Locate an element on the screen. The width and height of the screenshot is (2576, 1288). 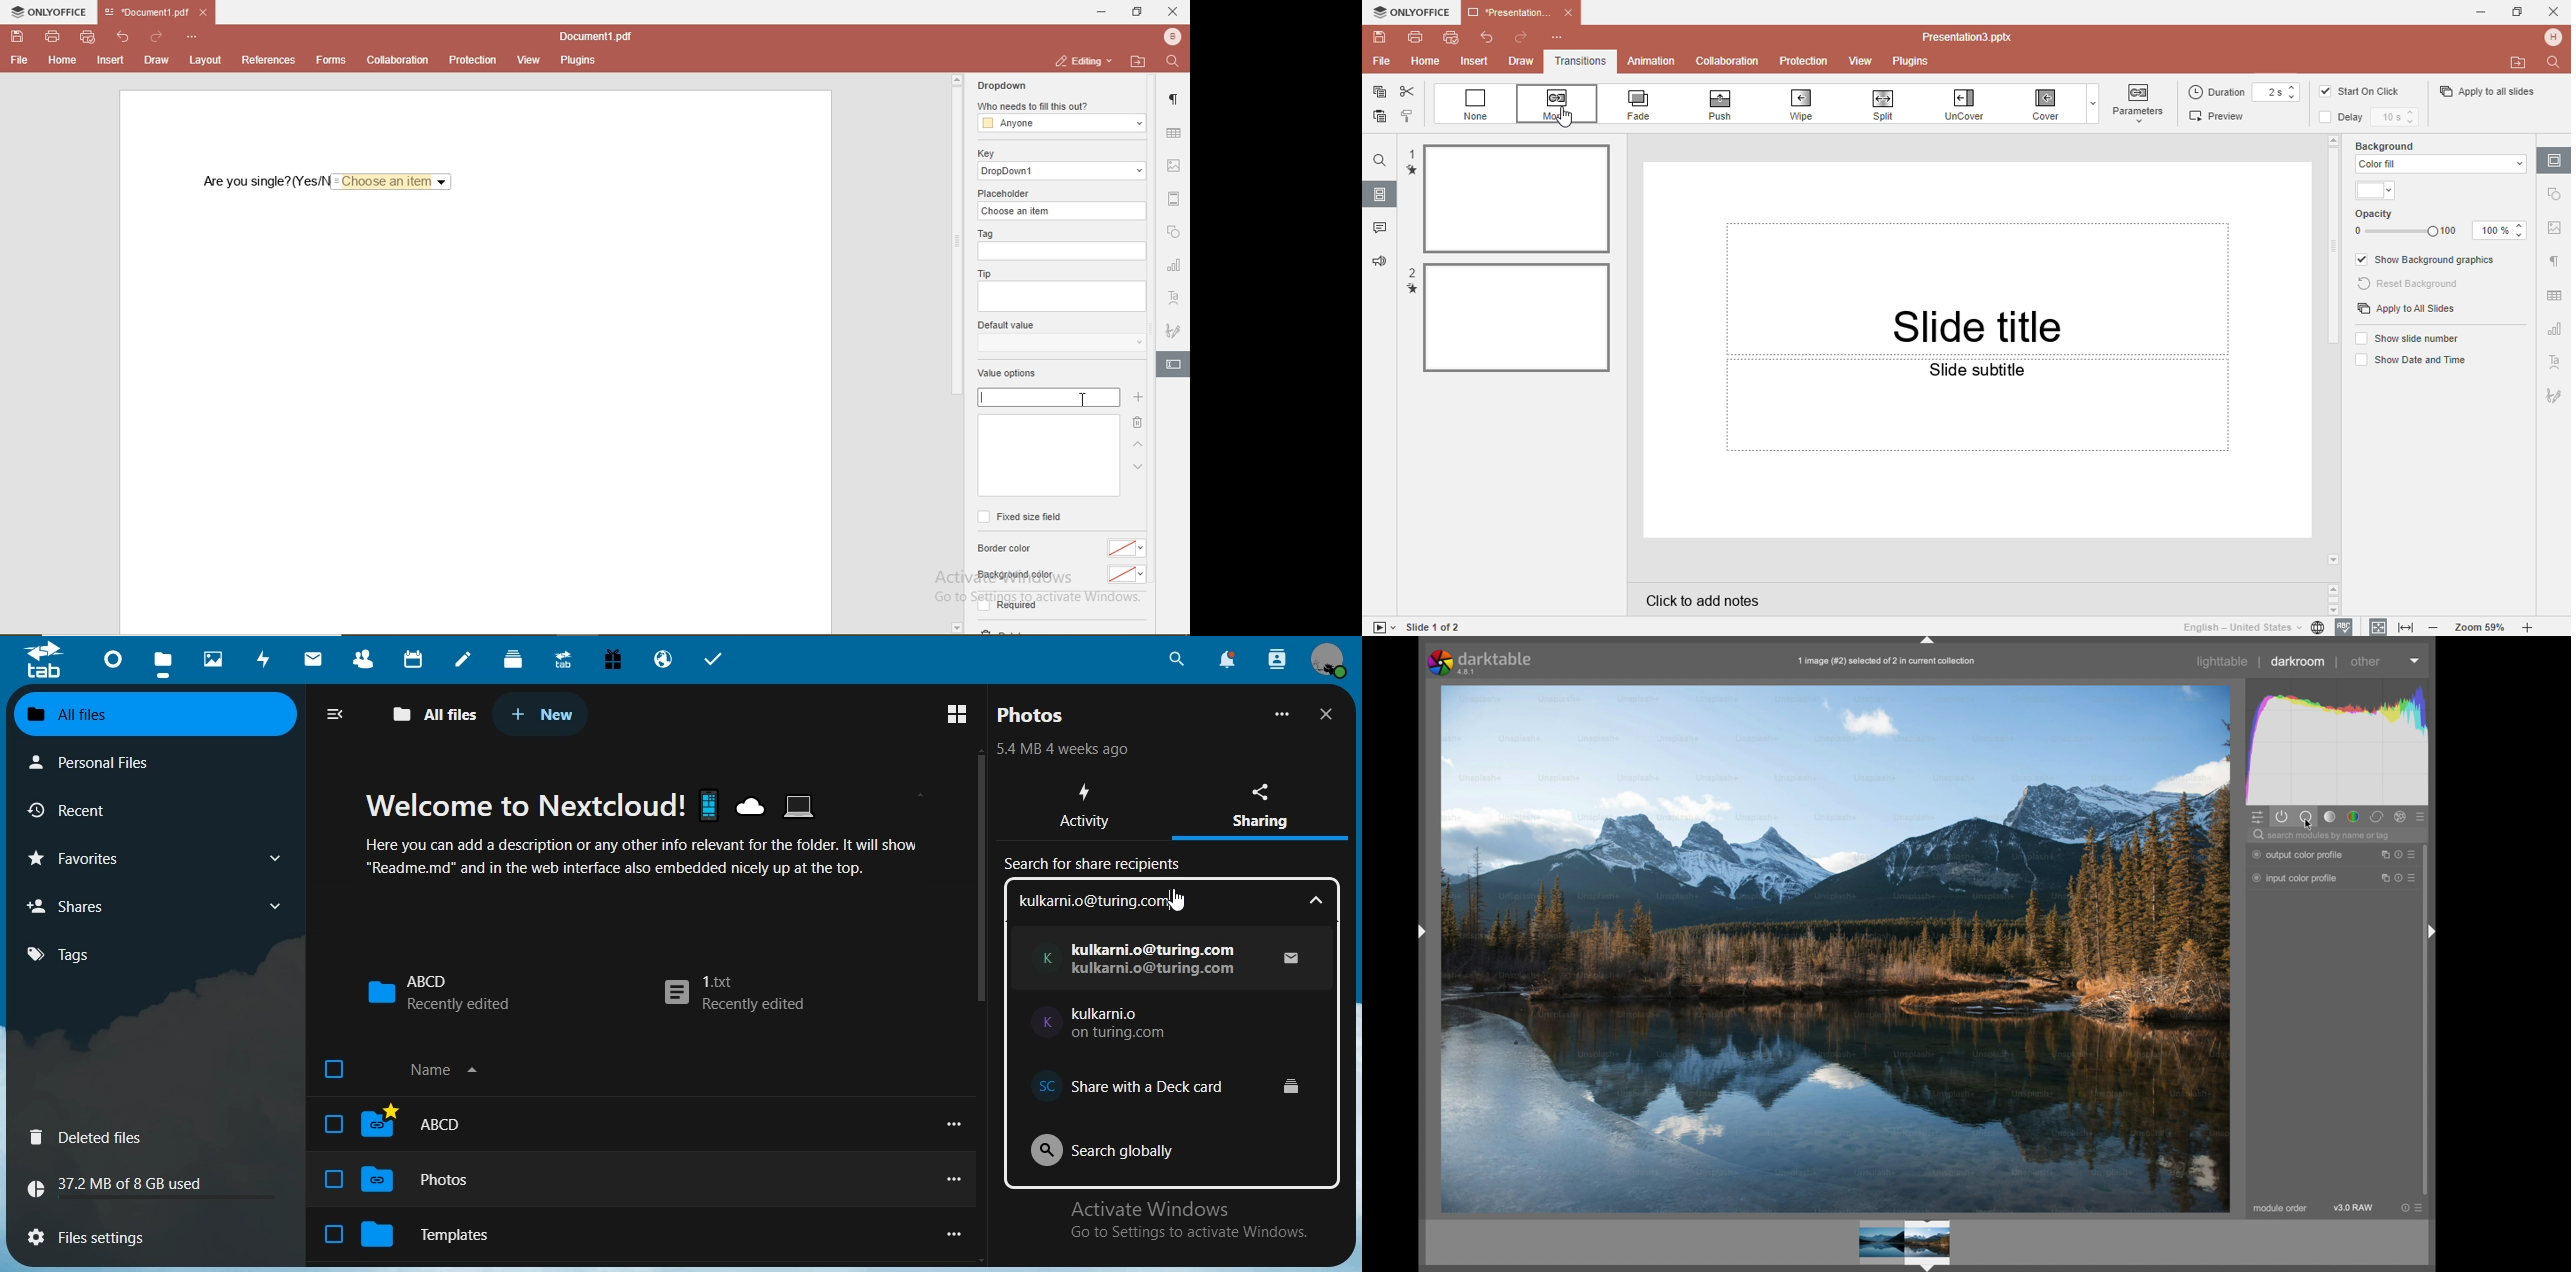
scroll bar is located at coordinates (979, 879).